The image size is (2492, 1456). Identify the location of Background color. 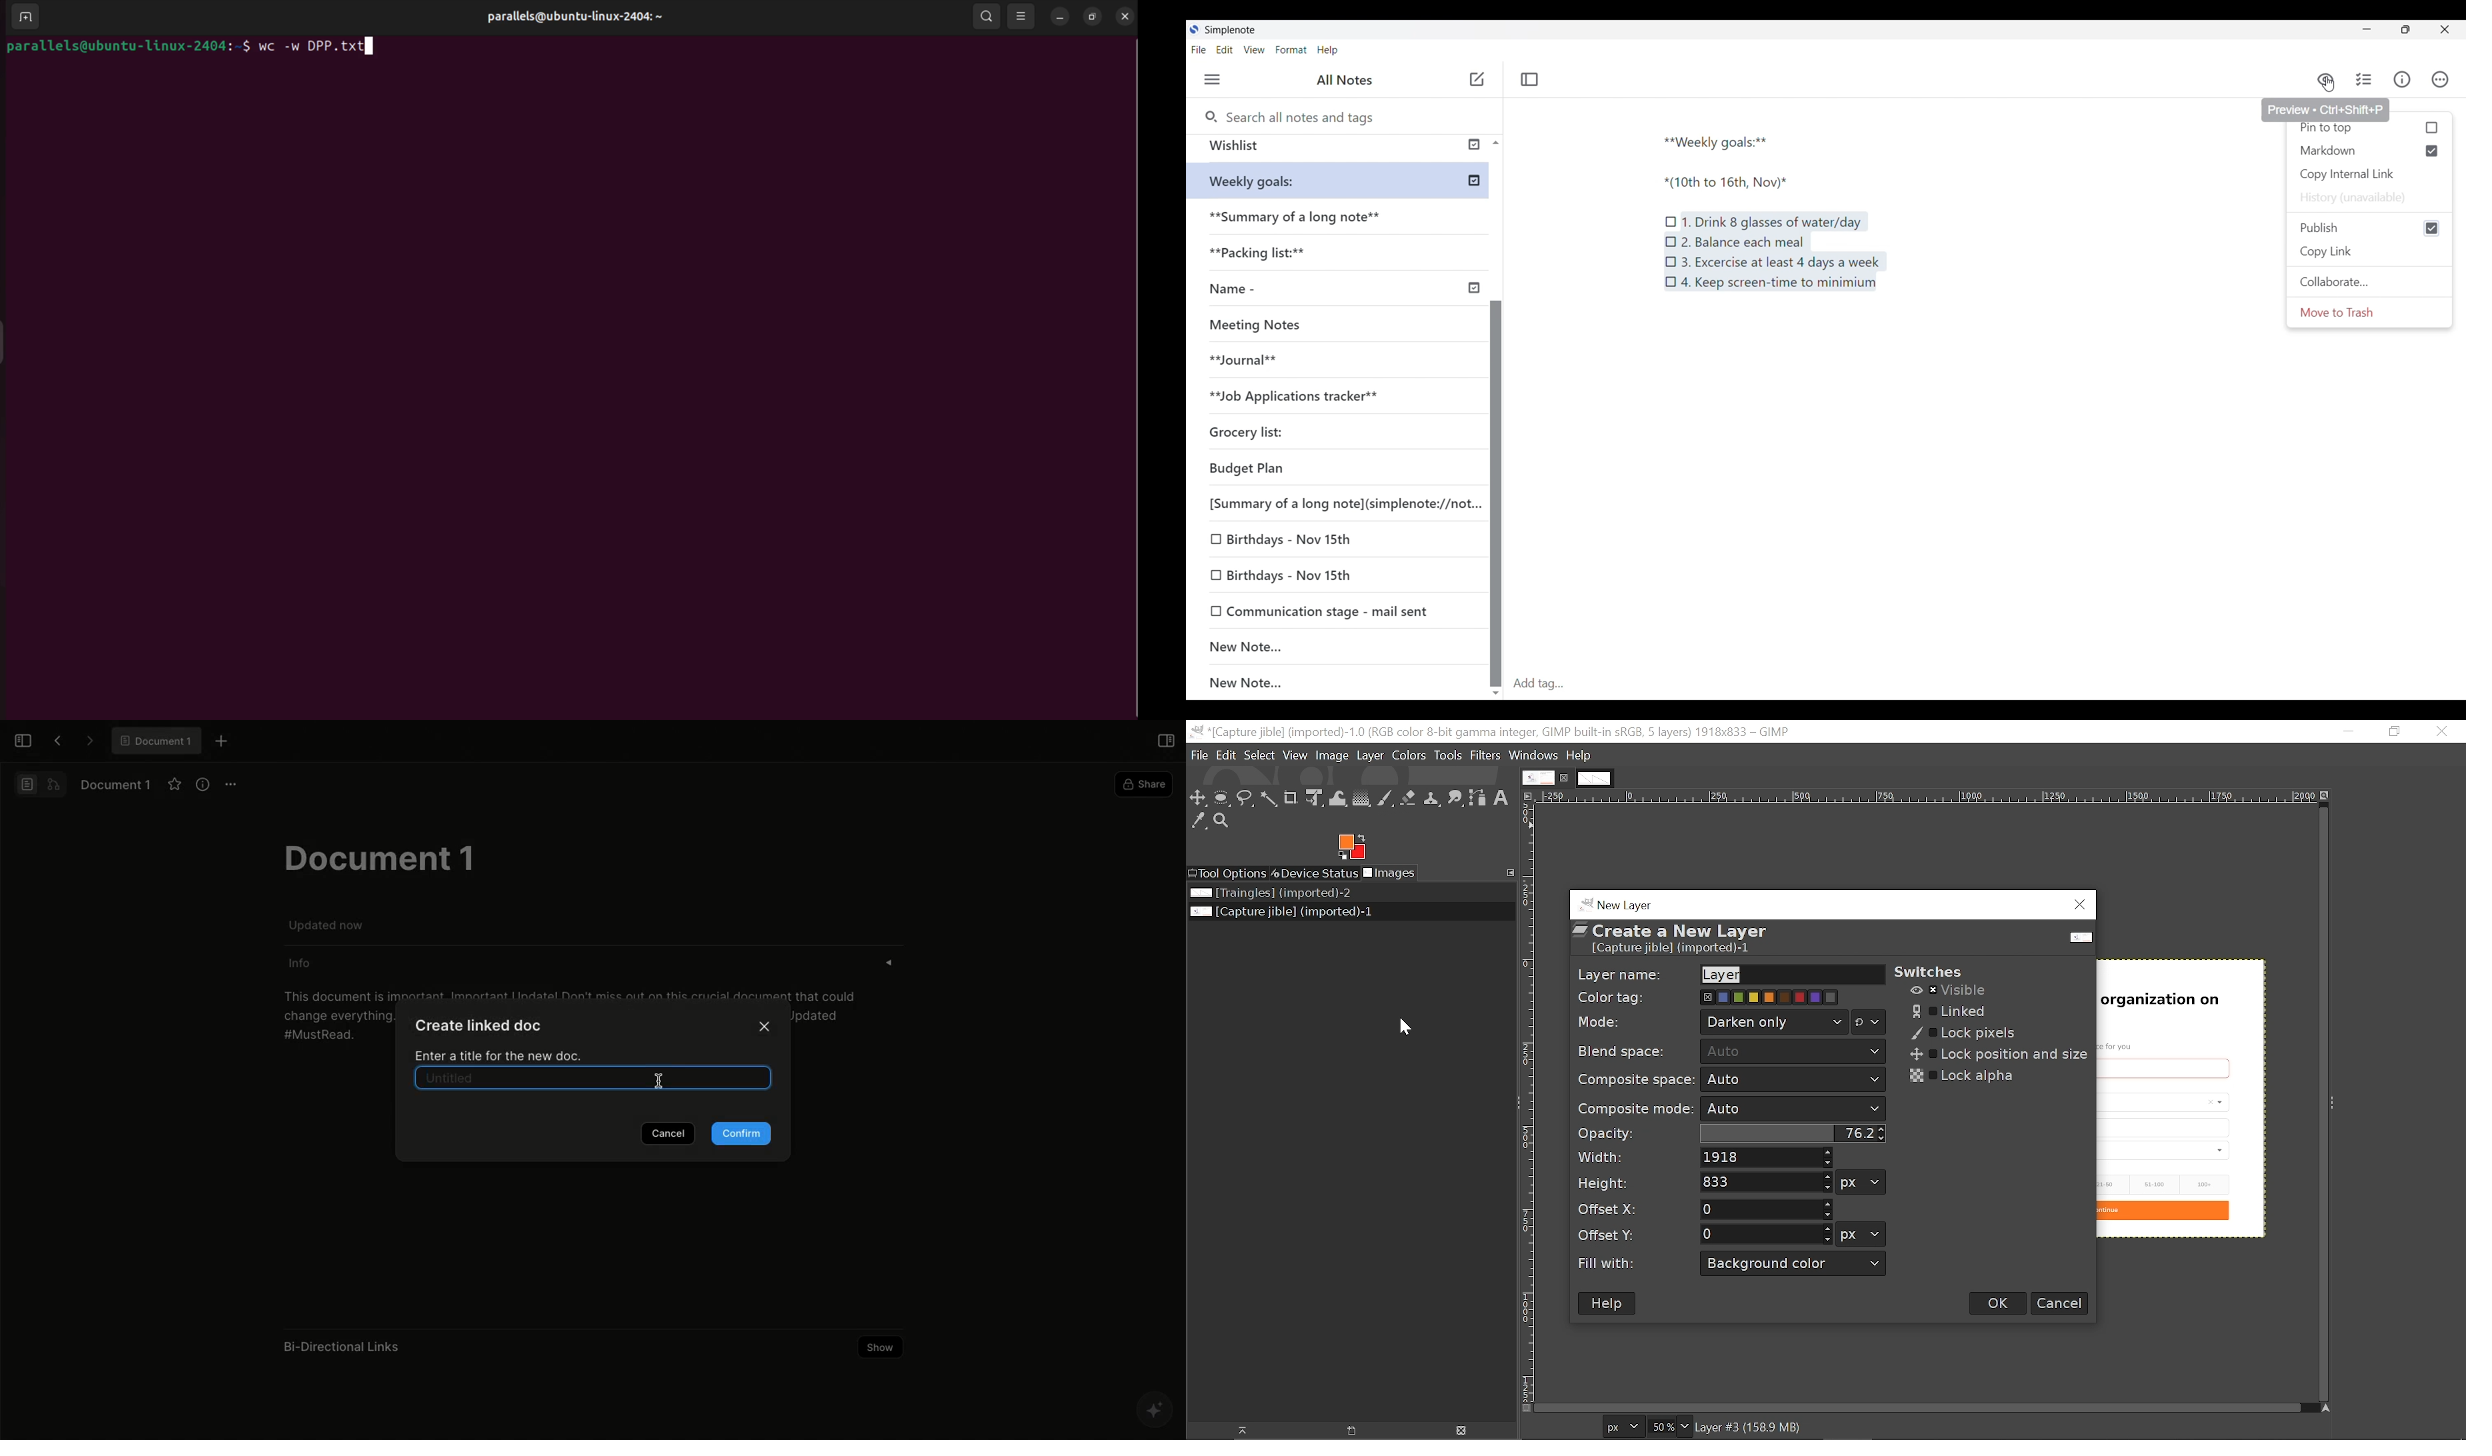
(1794, 1264).